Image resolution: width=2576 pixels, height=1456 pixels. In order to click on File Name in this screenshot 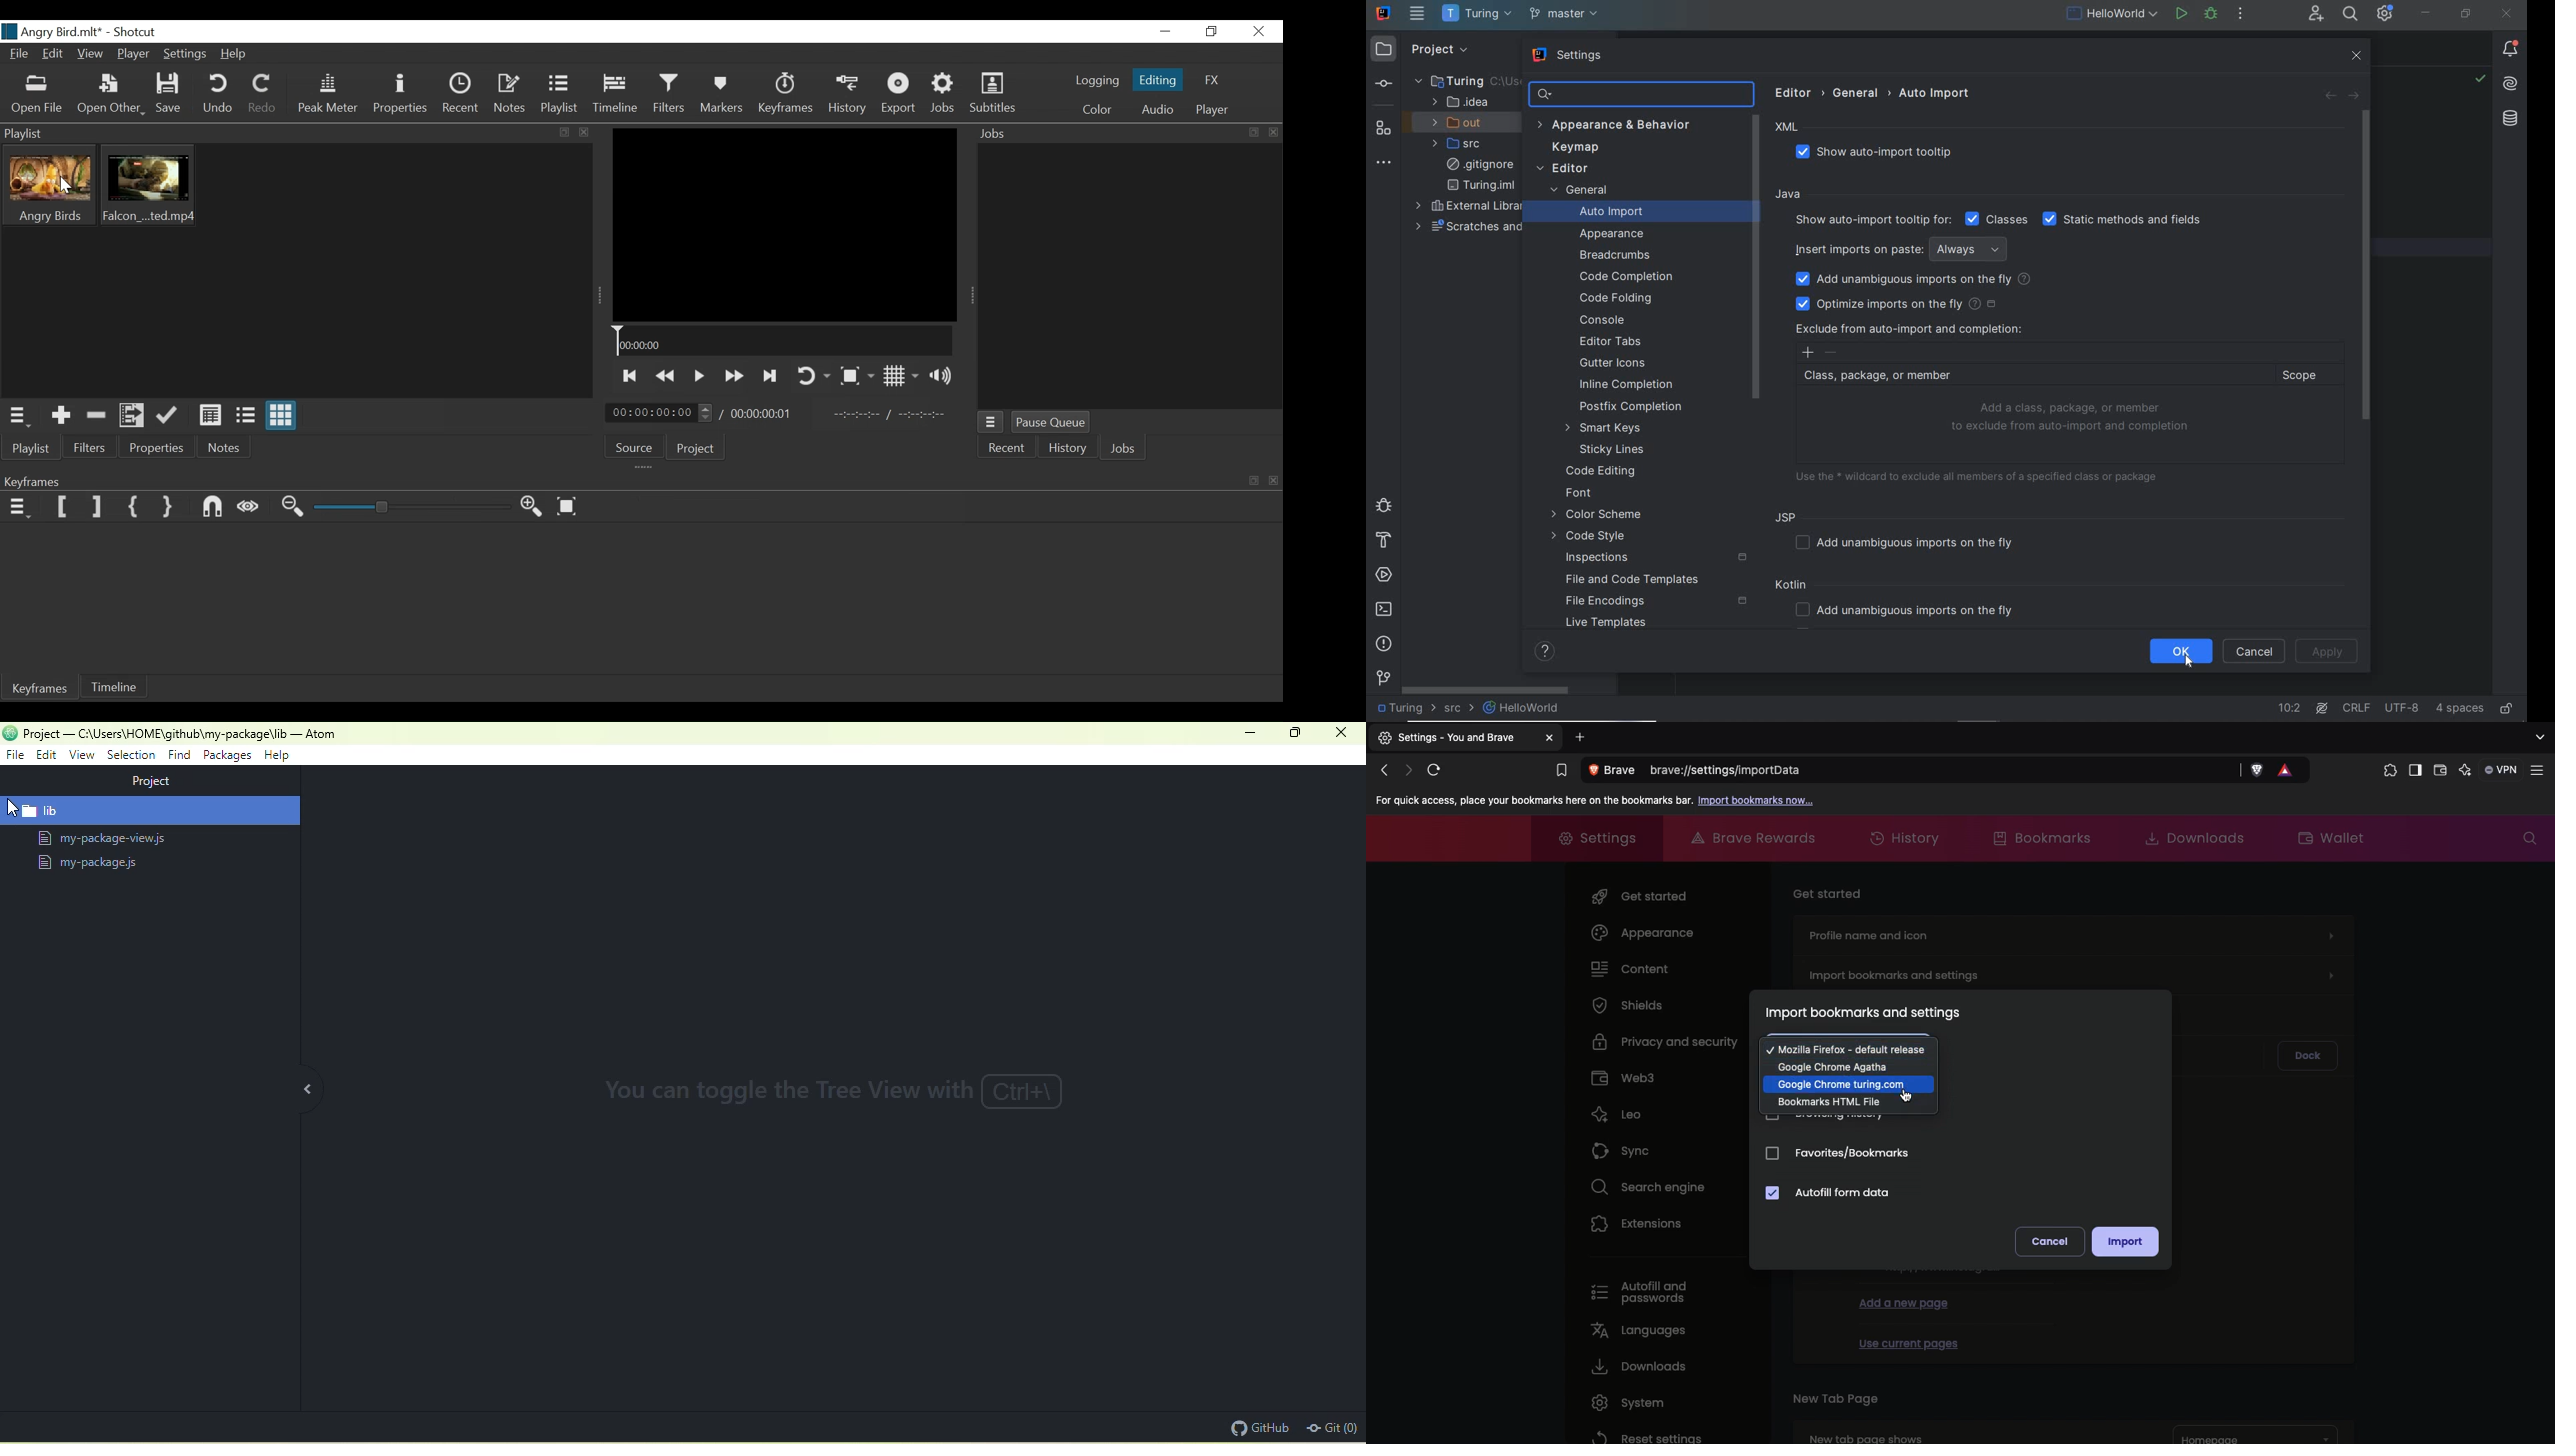, I will do `click(52, 31)`.